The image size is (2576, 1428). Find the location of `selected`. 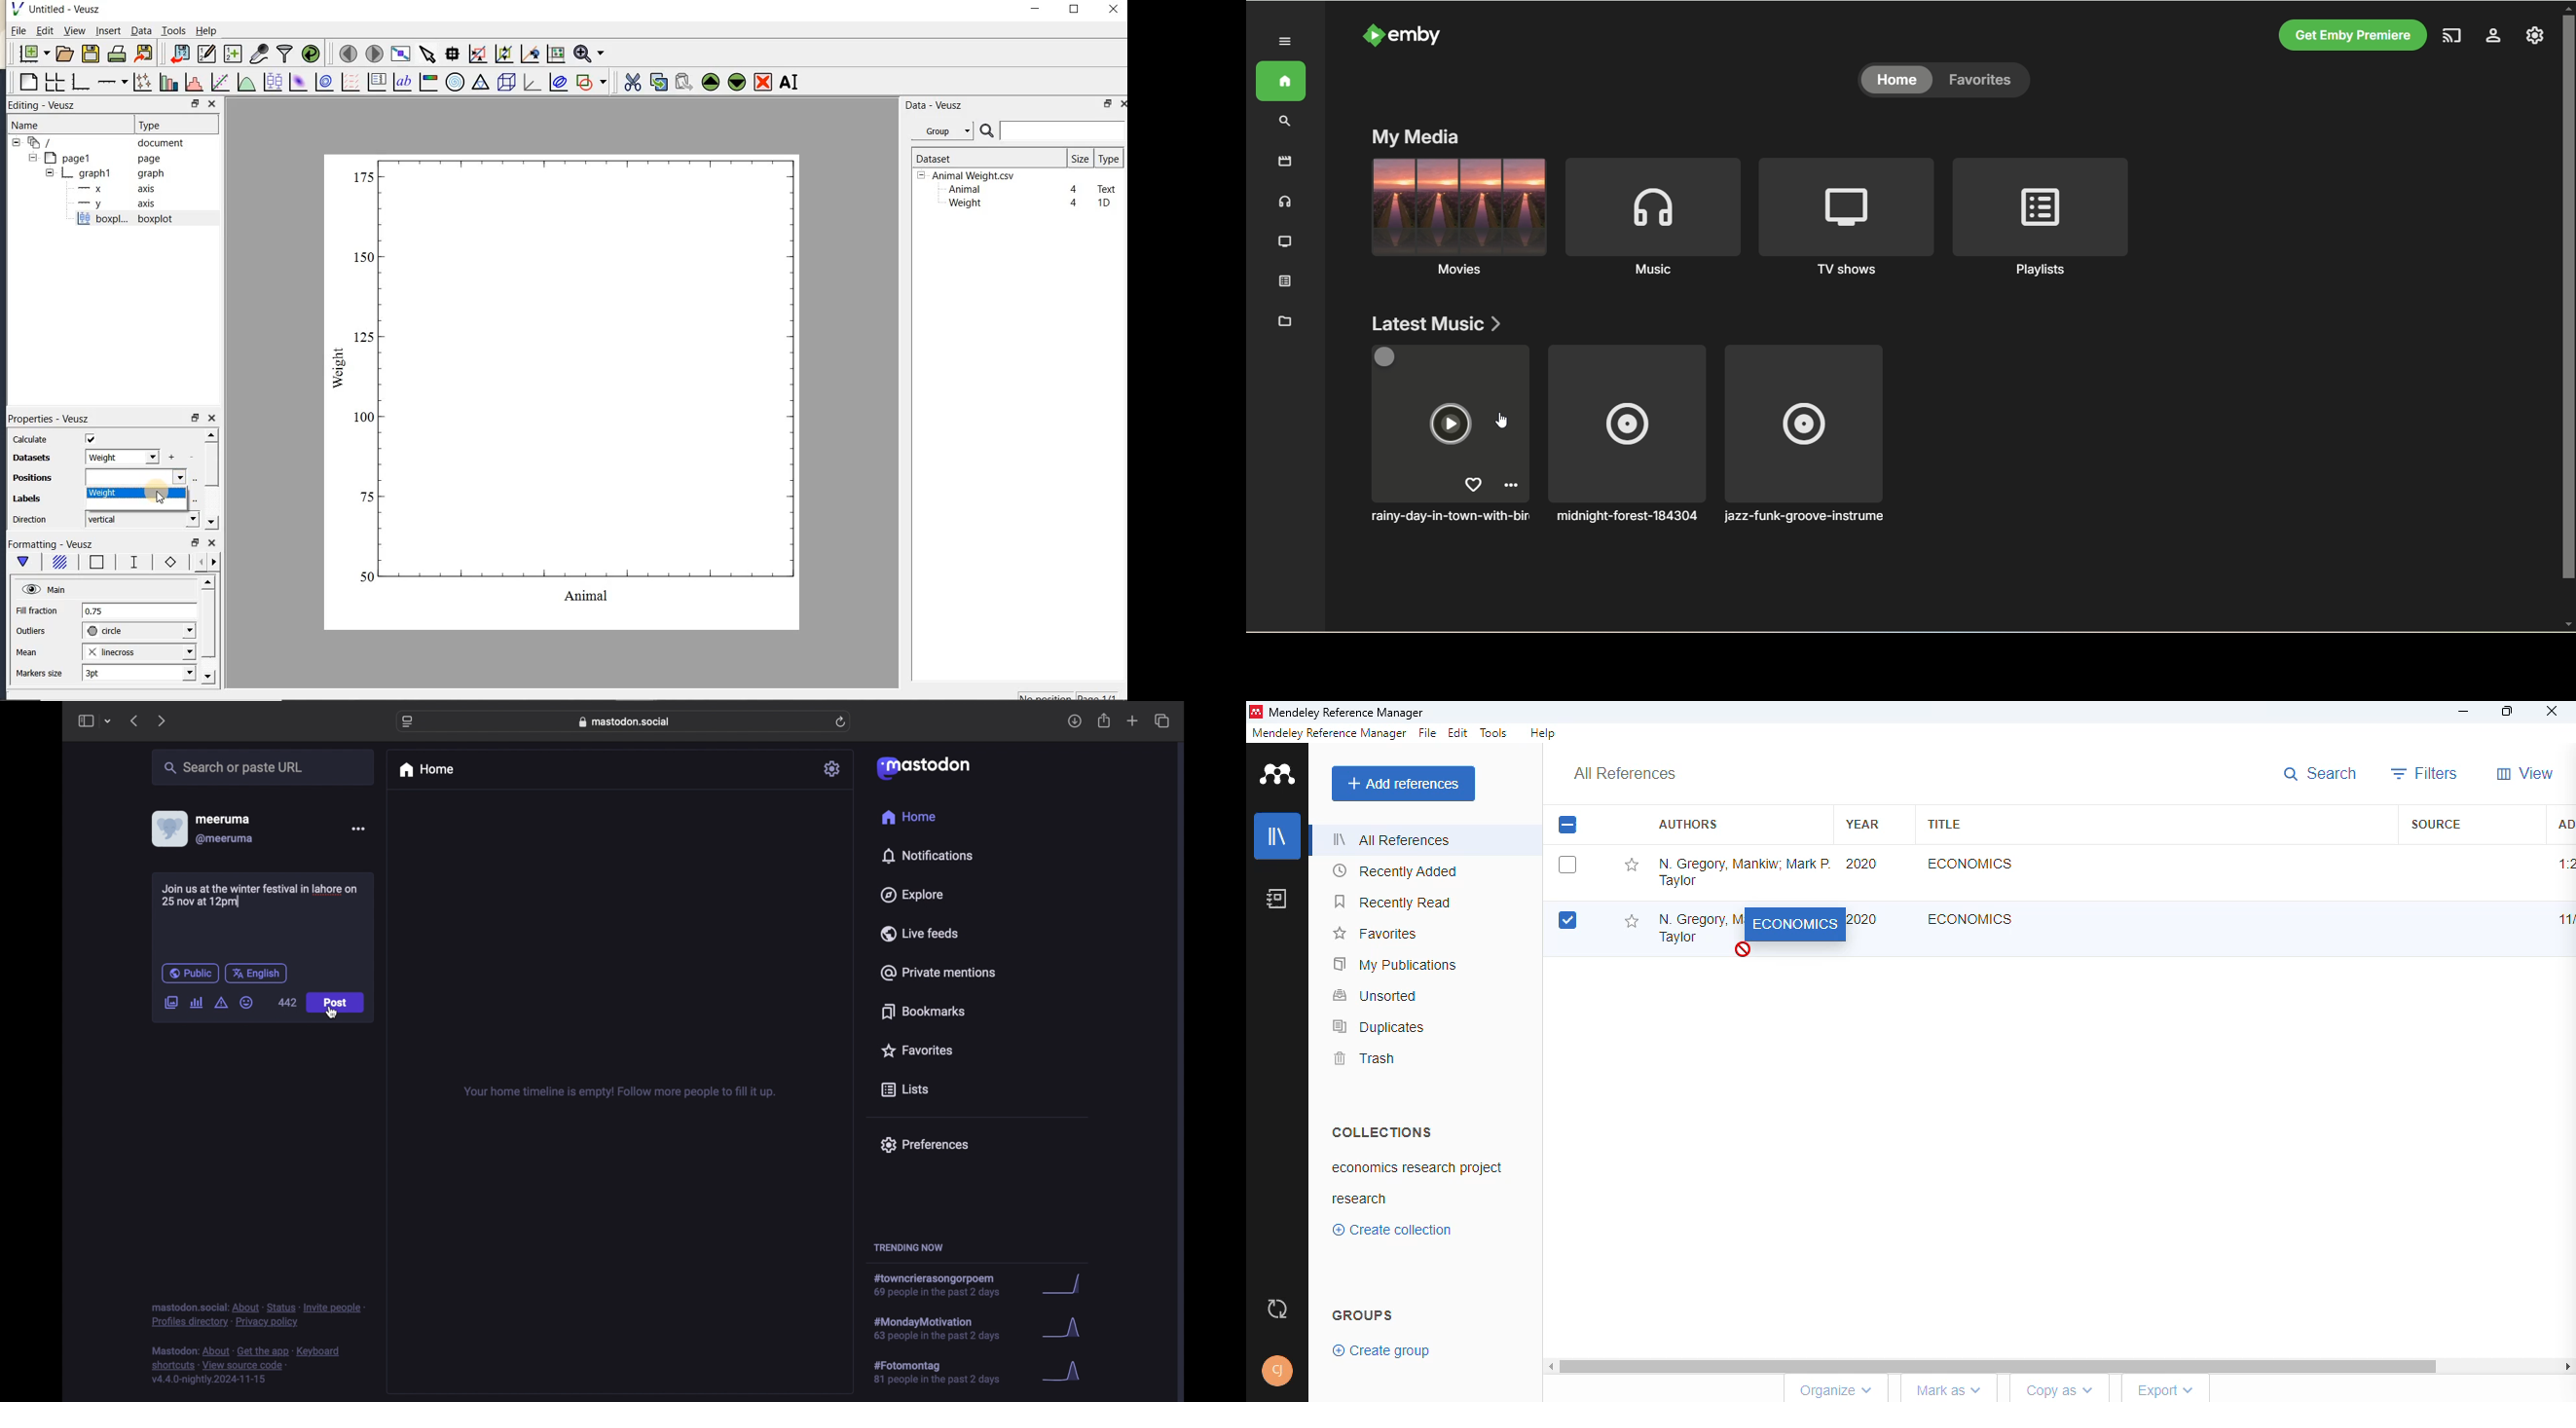

selected is located at coordinates (1567, 825).